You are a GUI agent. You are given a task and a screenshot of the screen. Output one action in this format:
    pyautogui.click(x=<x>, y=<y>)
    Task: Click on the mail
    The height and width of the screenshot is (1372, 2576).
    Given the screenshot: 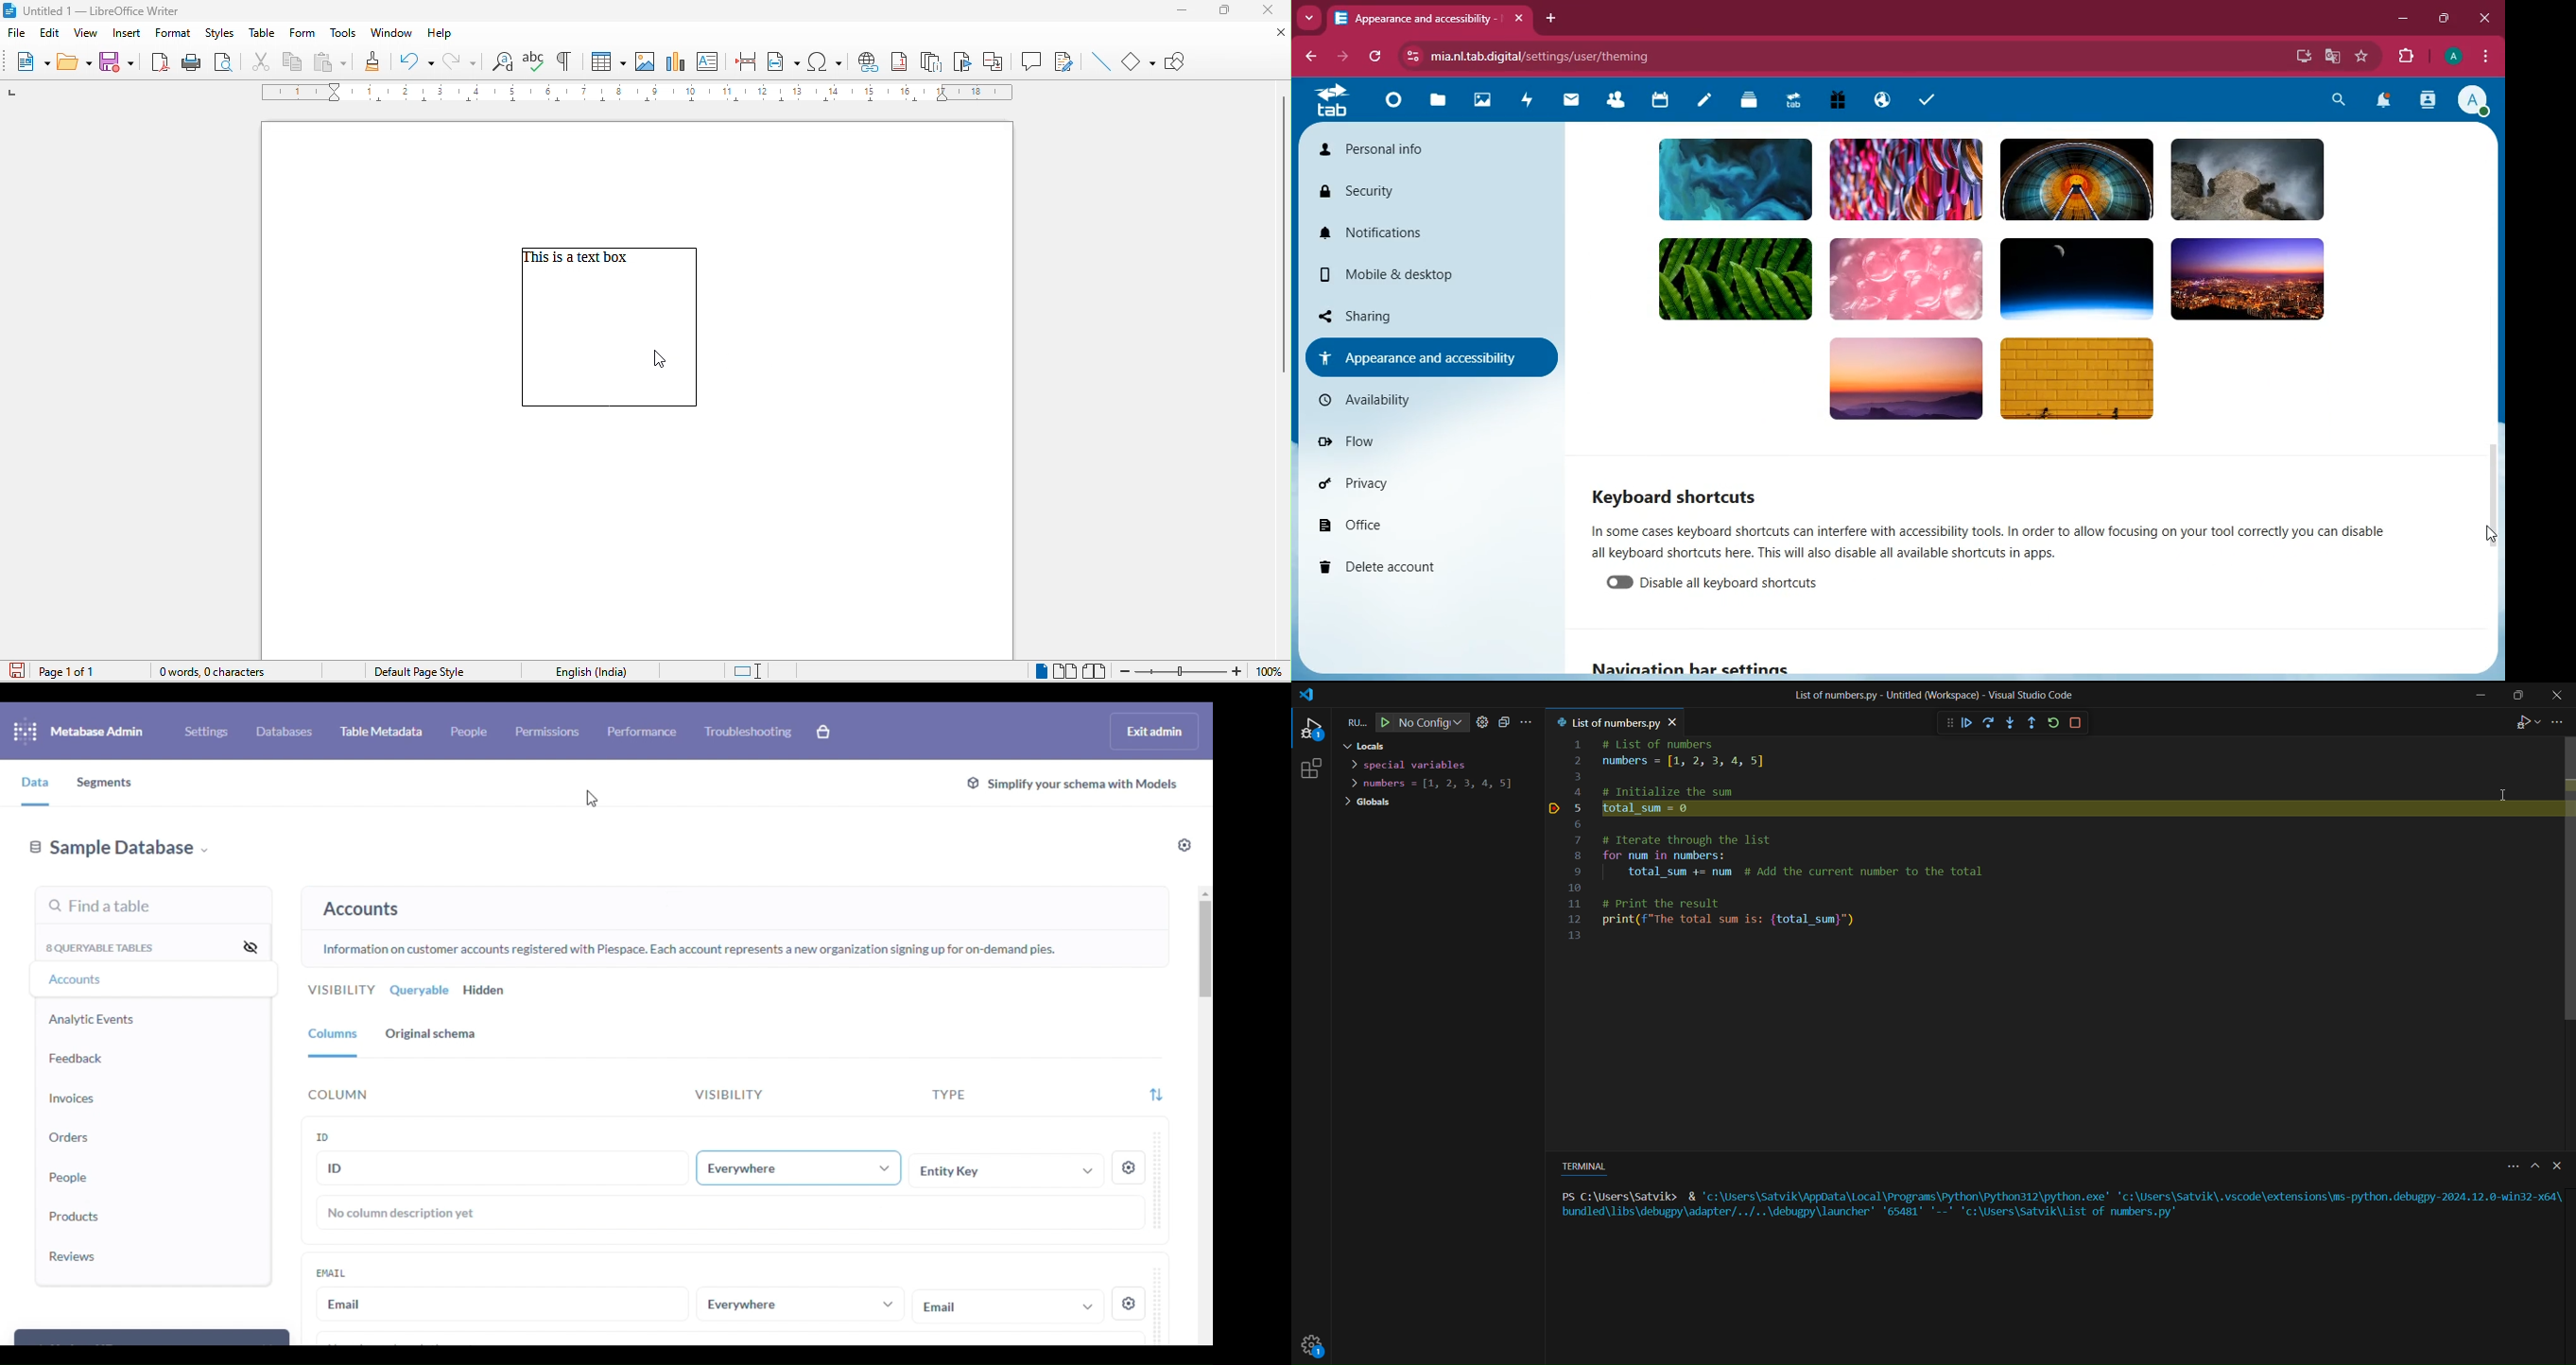 What is the action you would take?
    pyautogui.click(x=1572, y=101)
    